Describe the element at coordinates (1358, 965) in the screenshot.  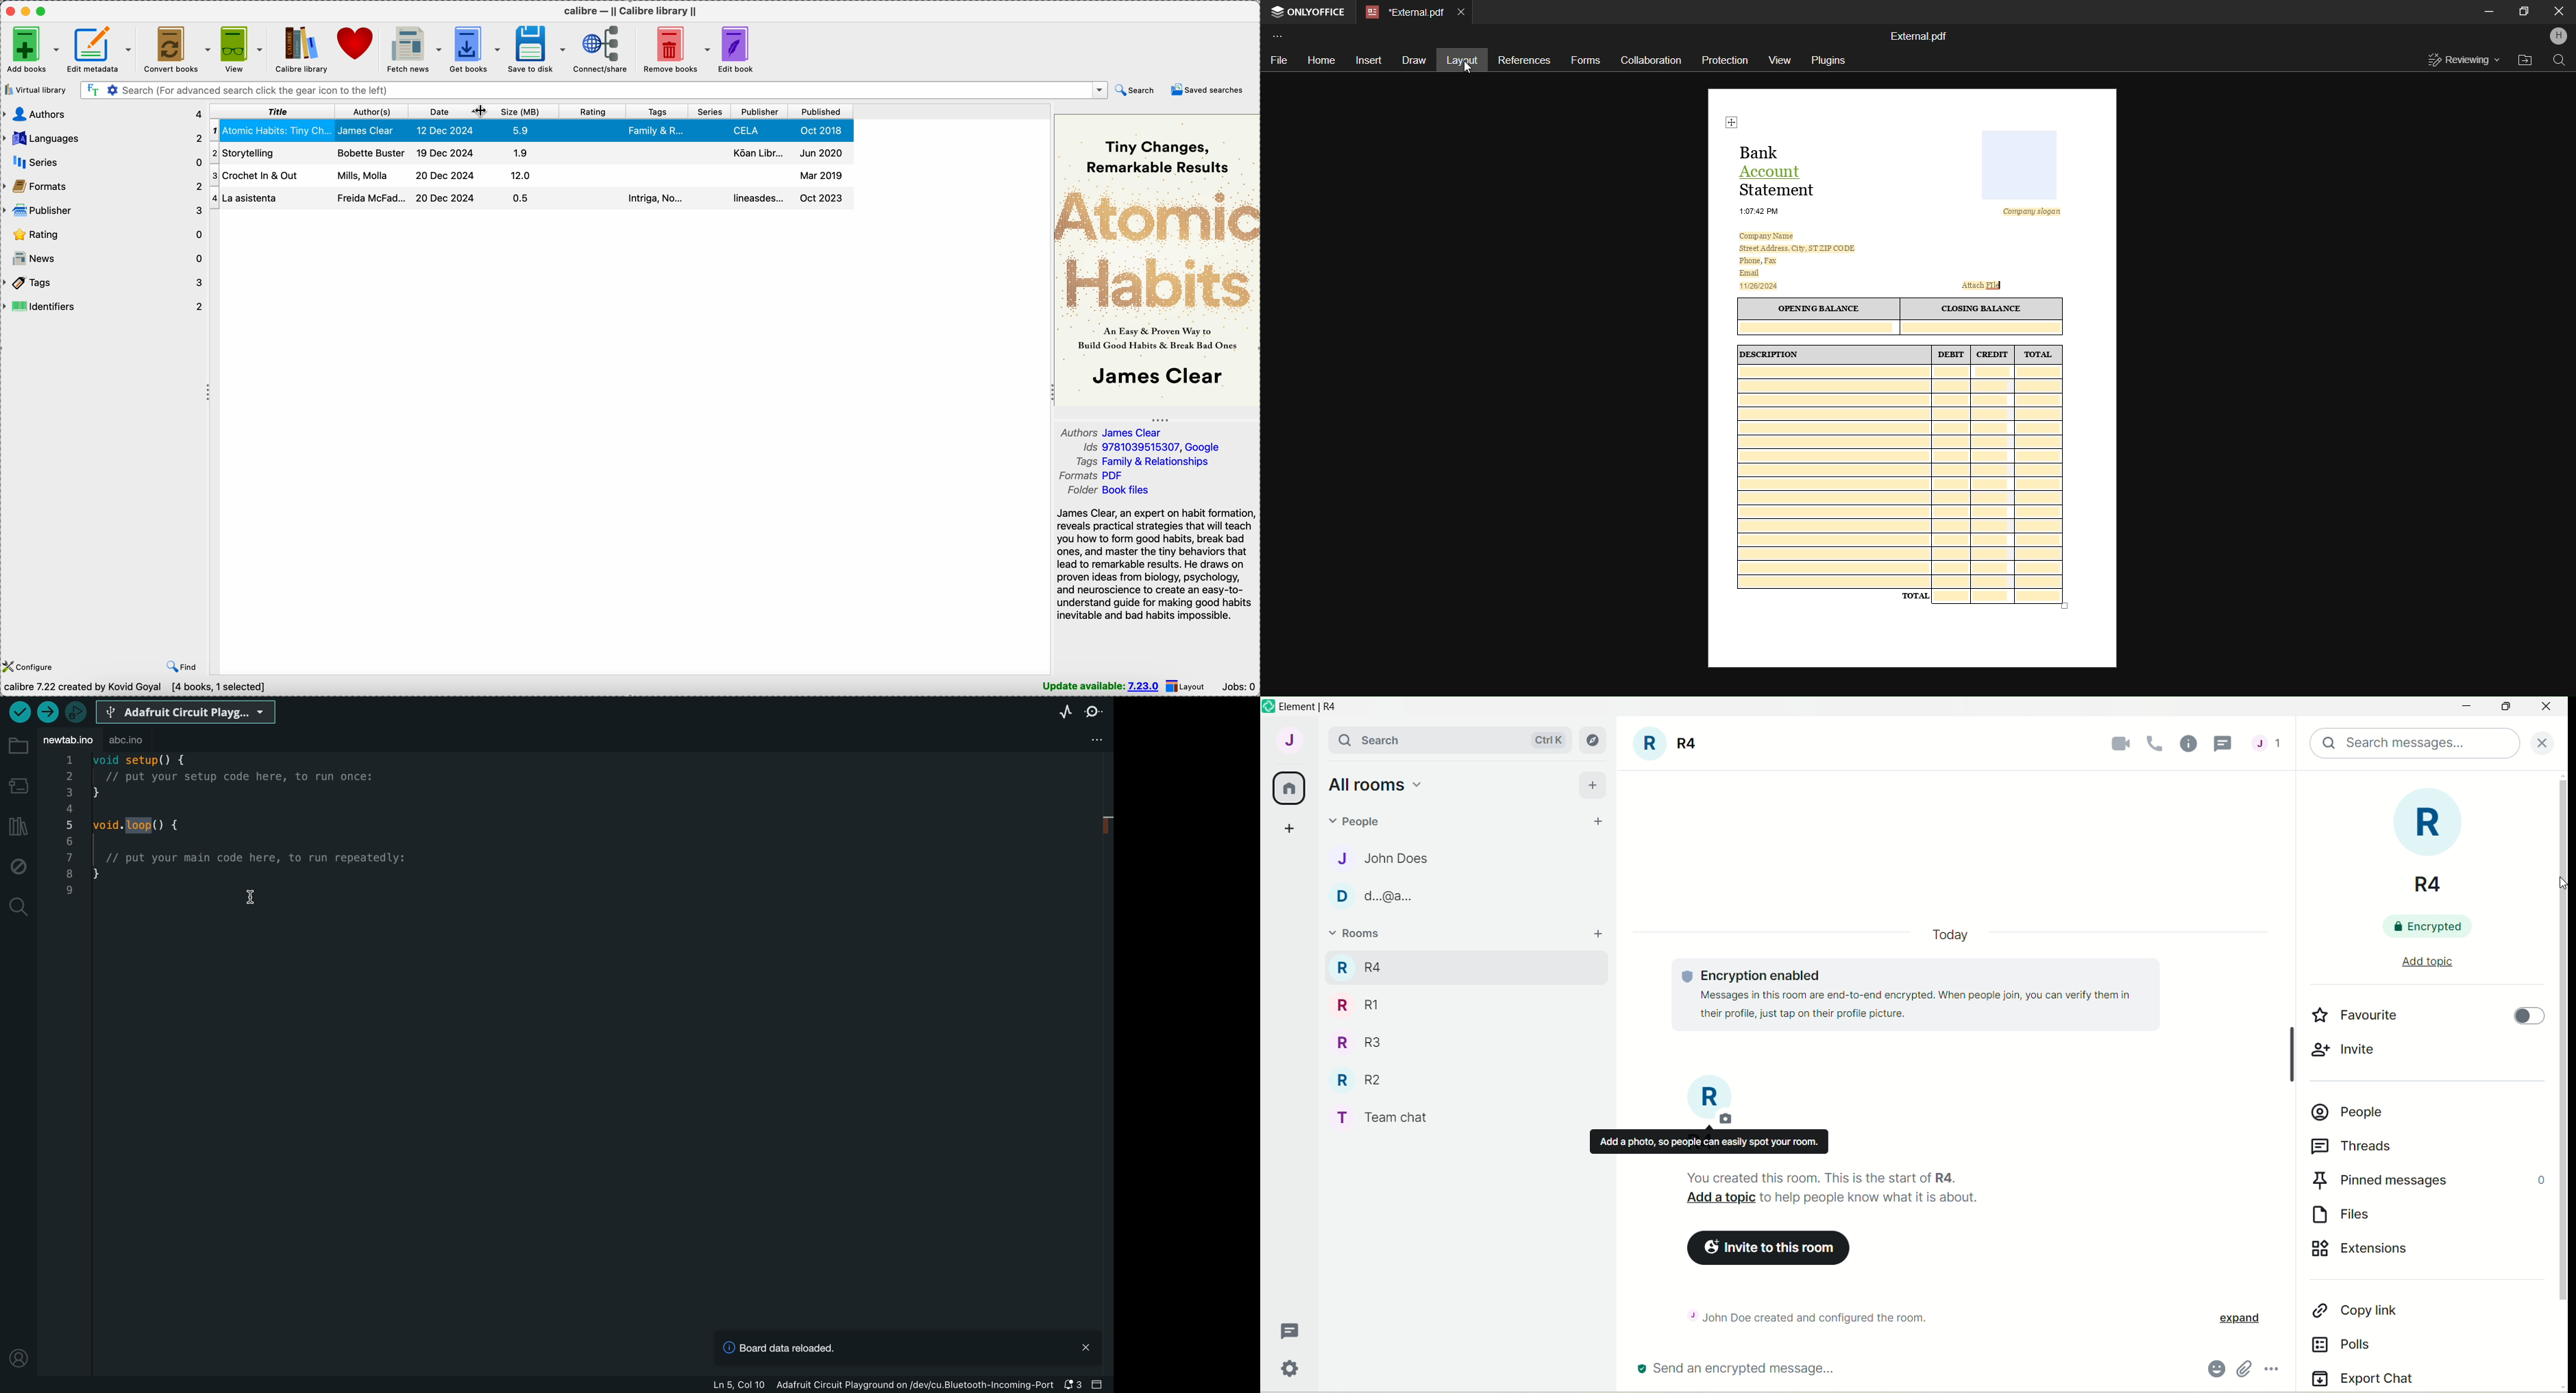
I see `R R4` at that location.